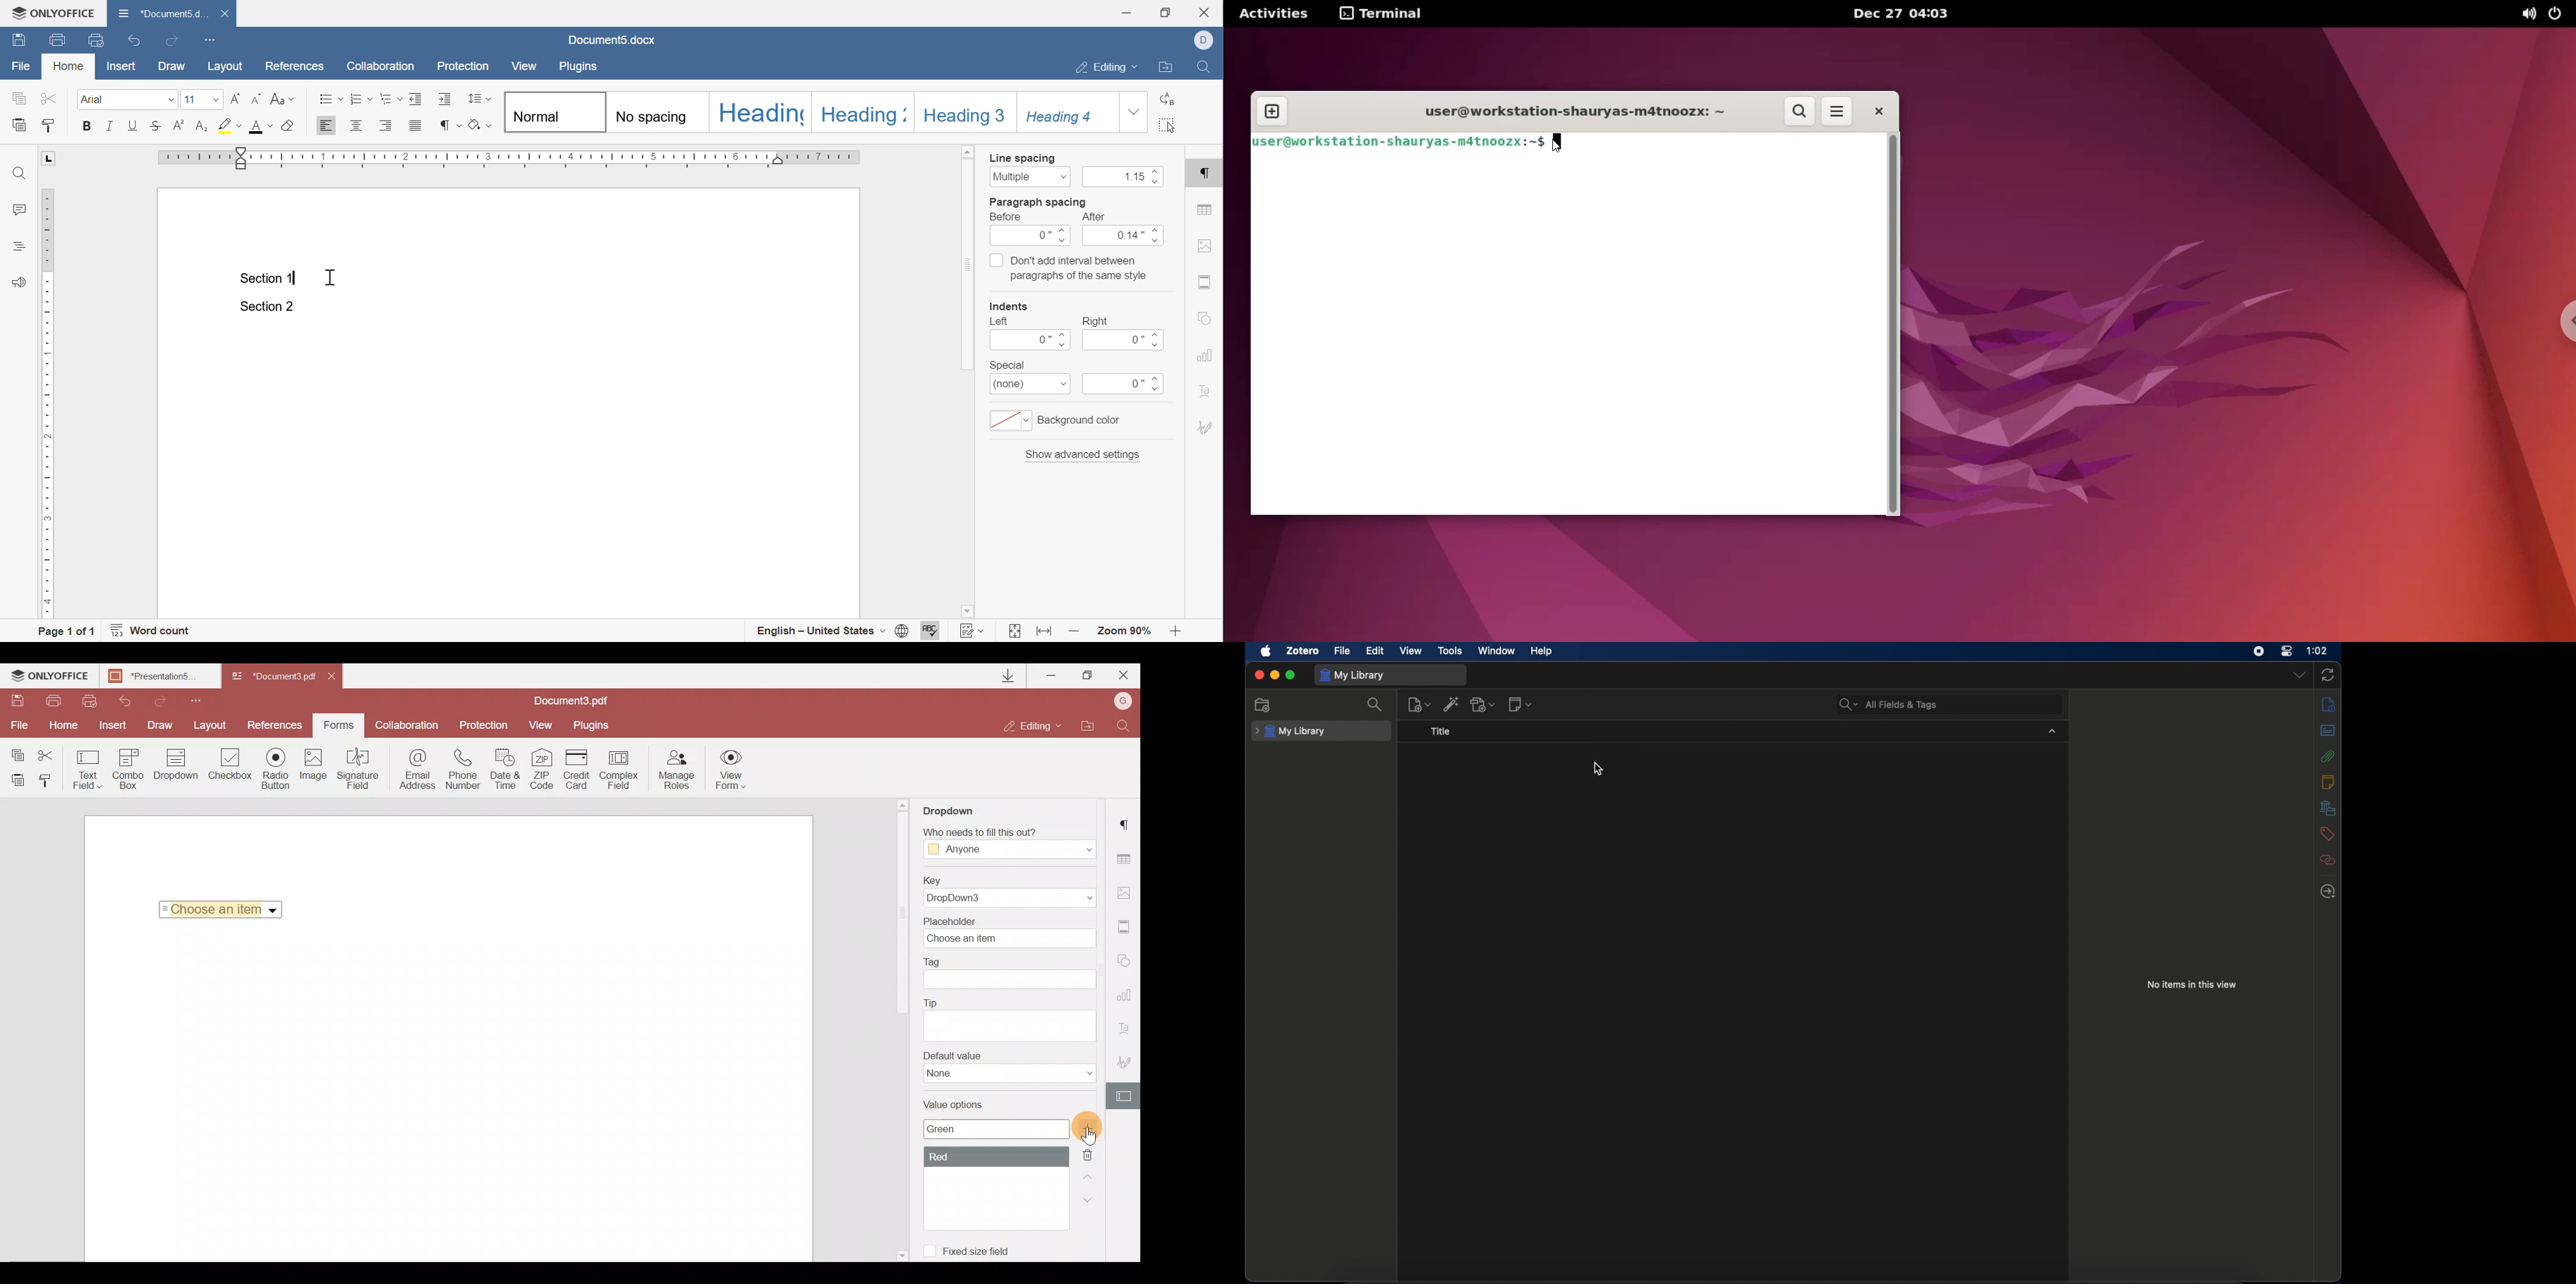 Image resolution: width=2576 pixels, height=1288 pixels. What do you see at coordinates (578, 768) in the screenshot?
I see `Credit card` at bounding box center [578, 768].